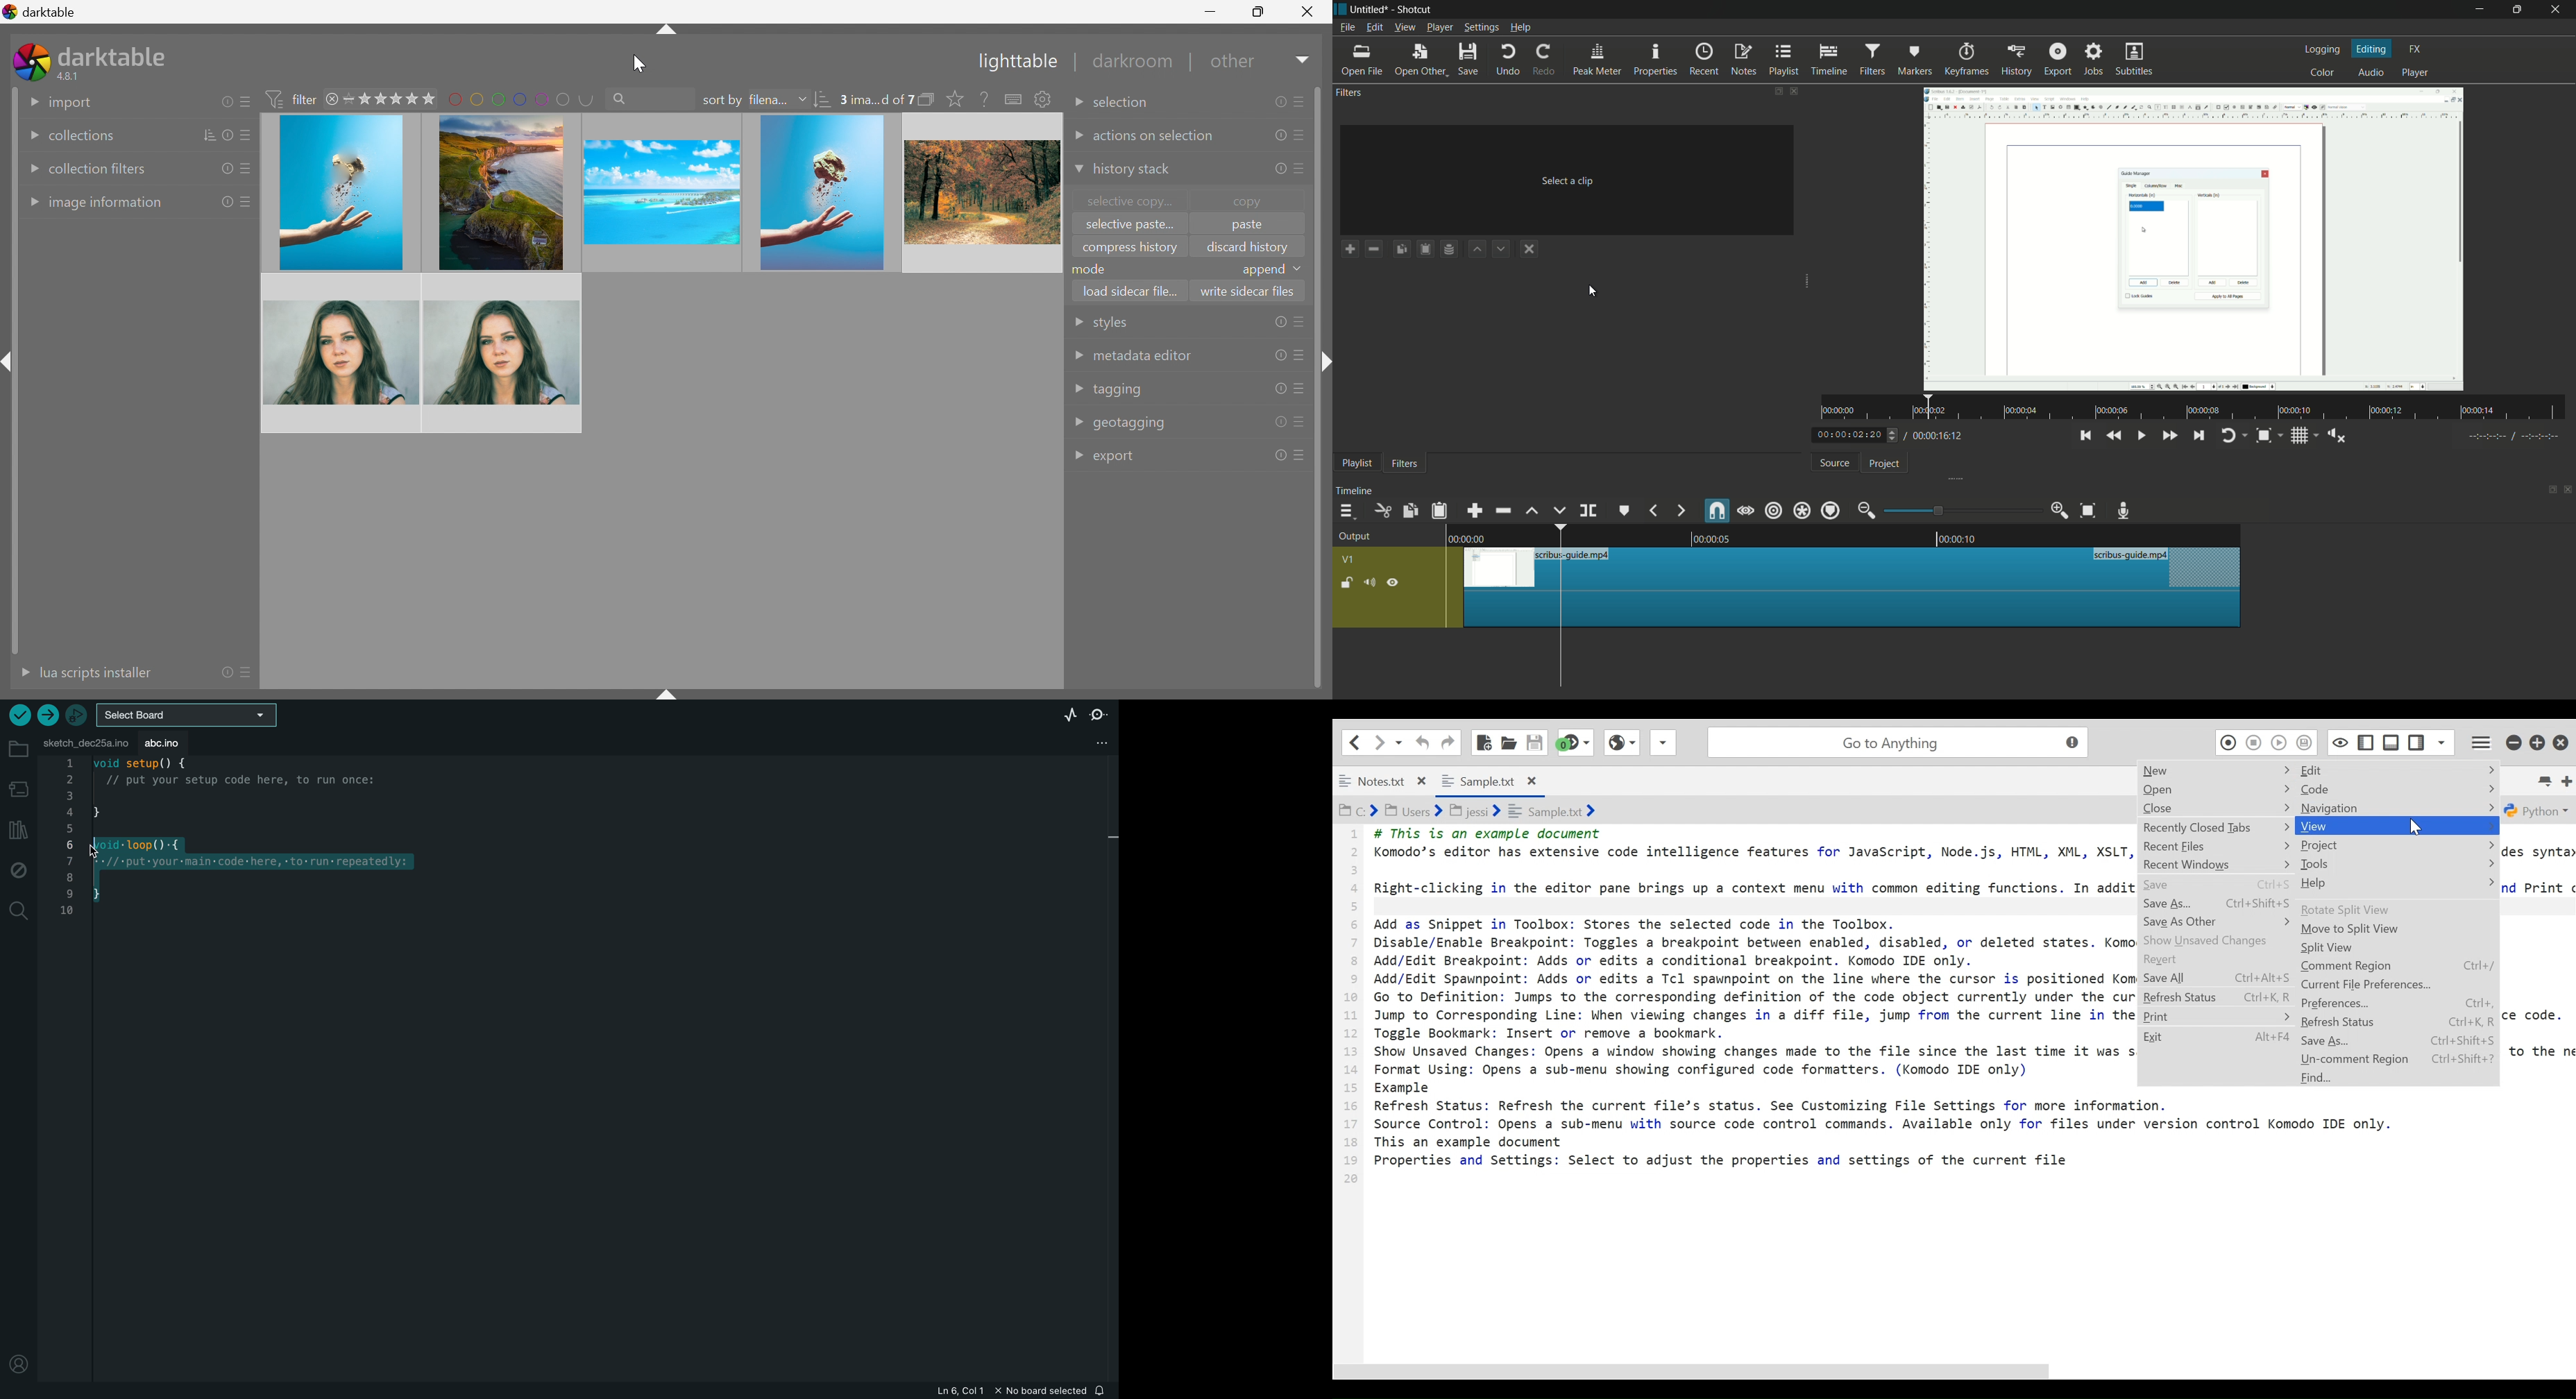 The image size is (2576, 1400). Describe the element at coordinates (1557, 510) in the screenshot. I see `overwrite` at that location.